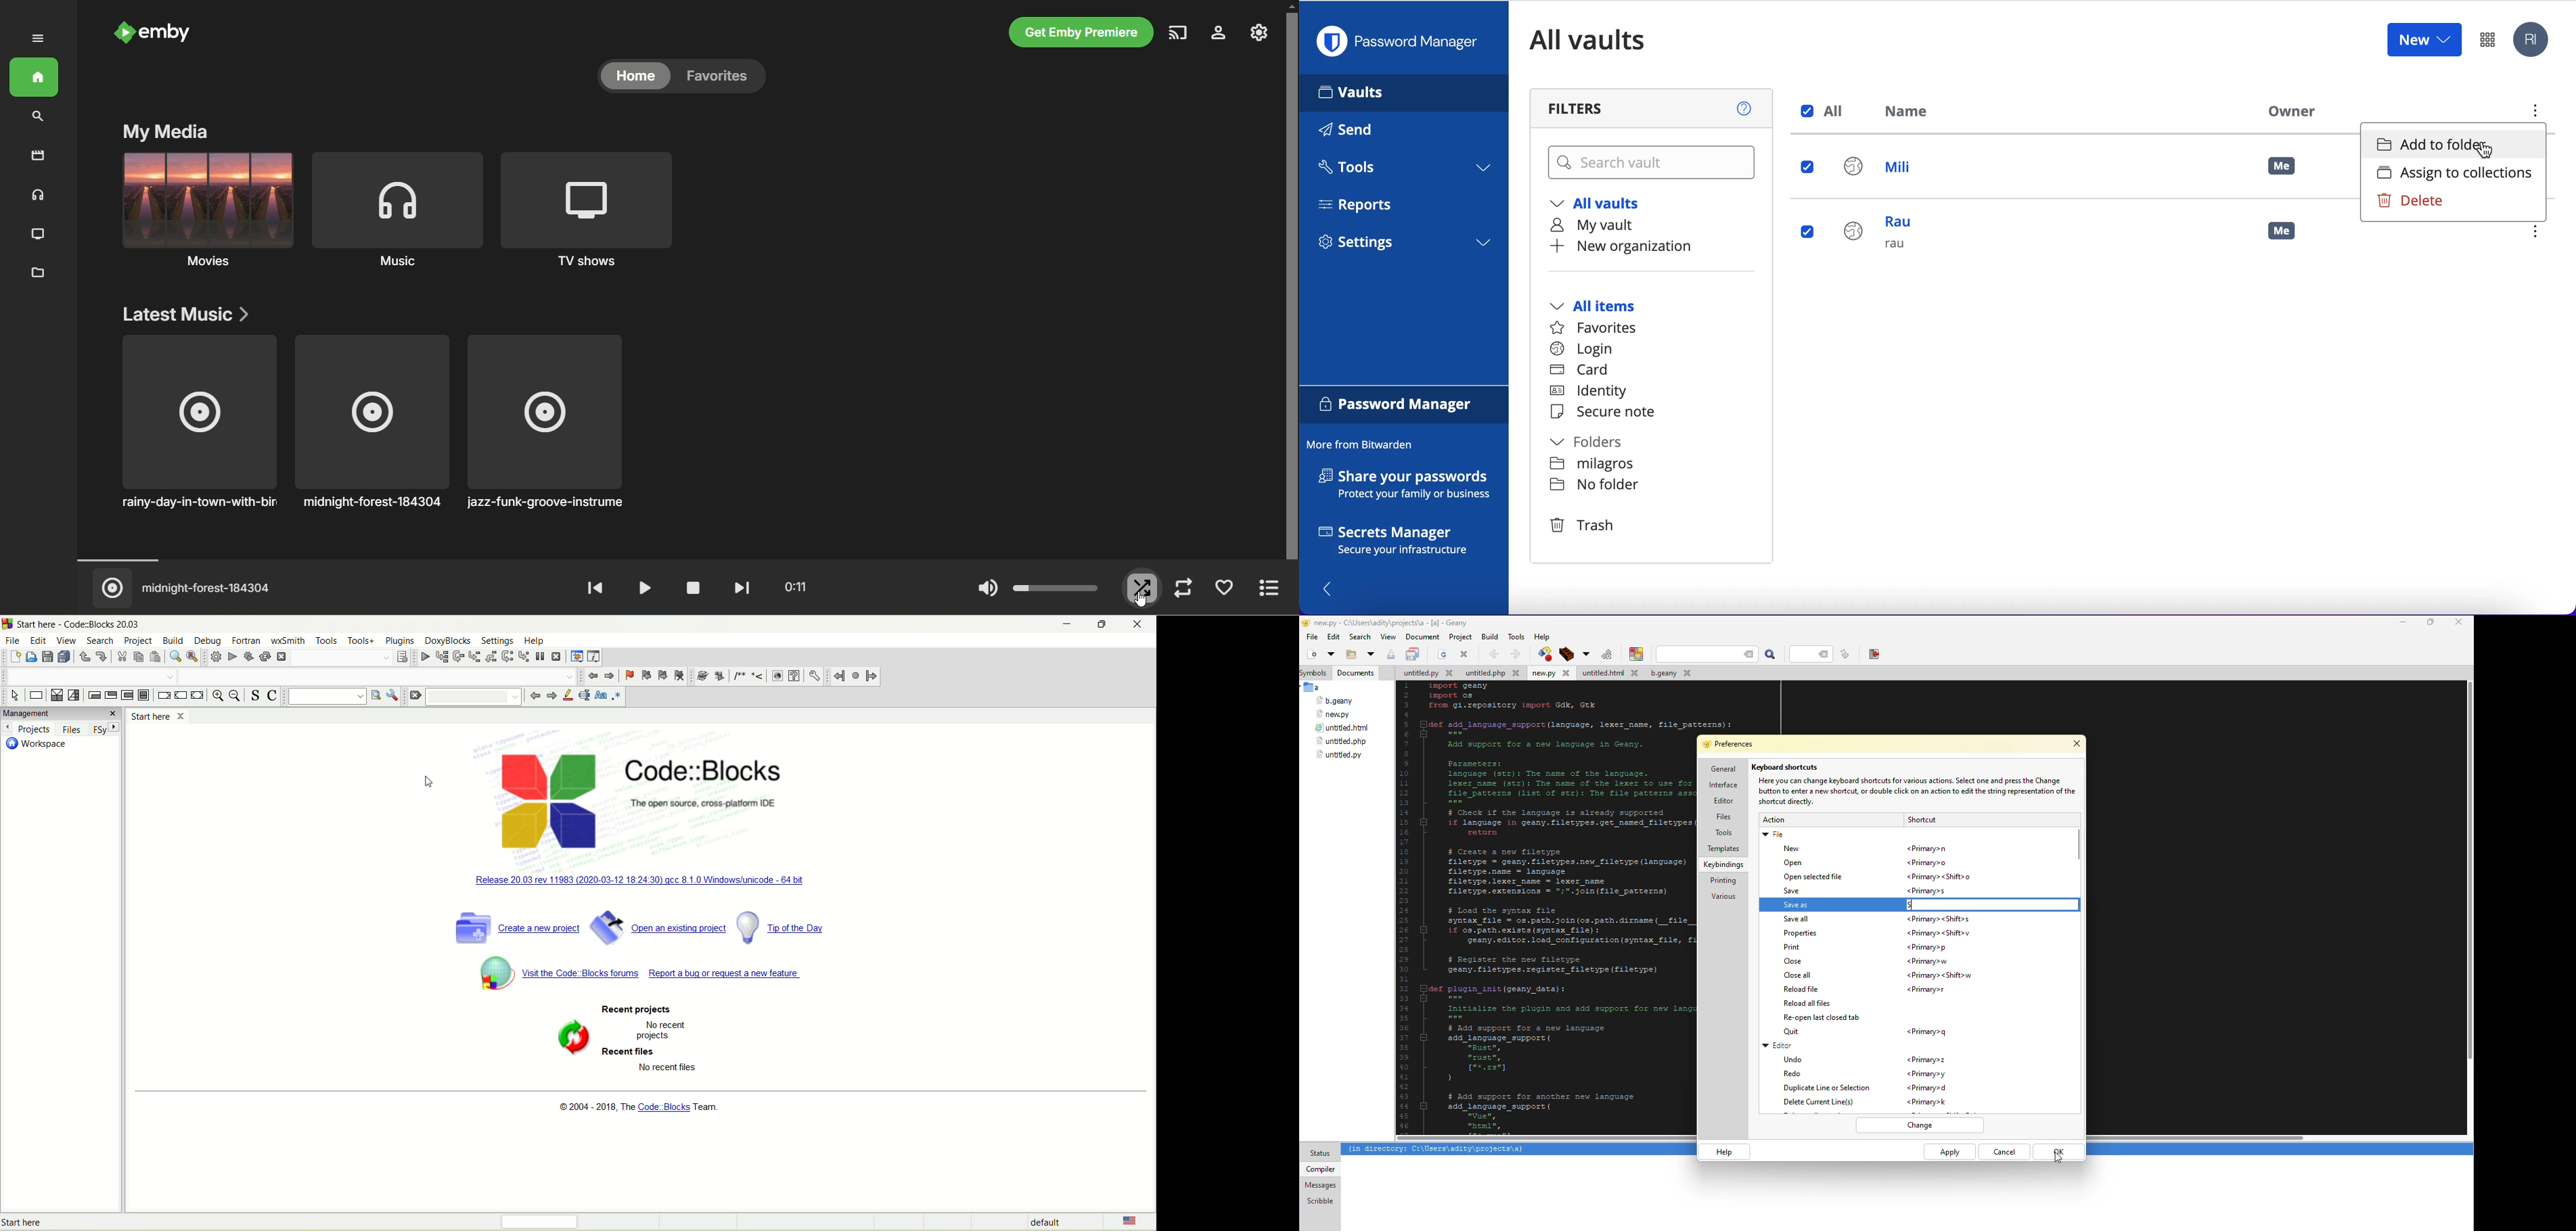  I want to click on vaults, so click(1404, 92).